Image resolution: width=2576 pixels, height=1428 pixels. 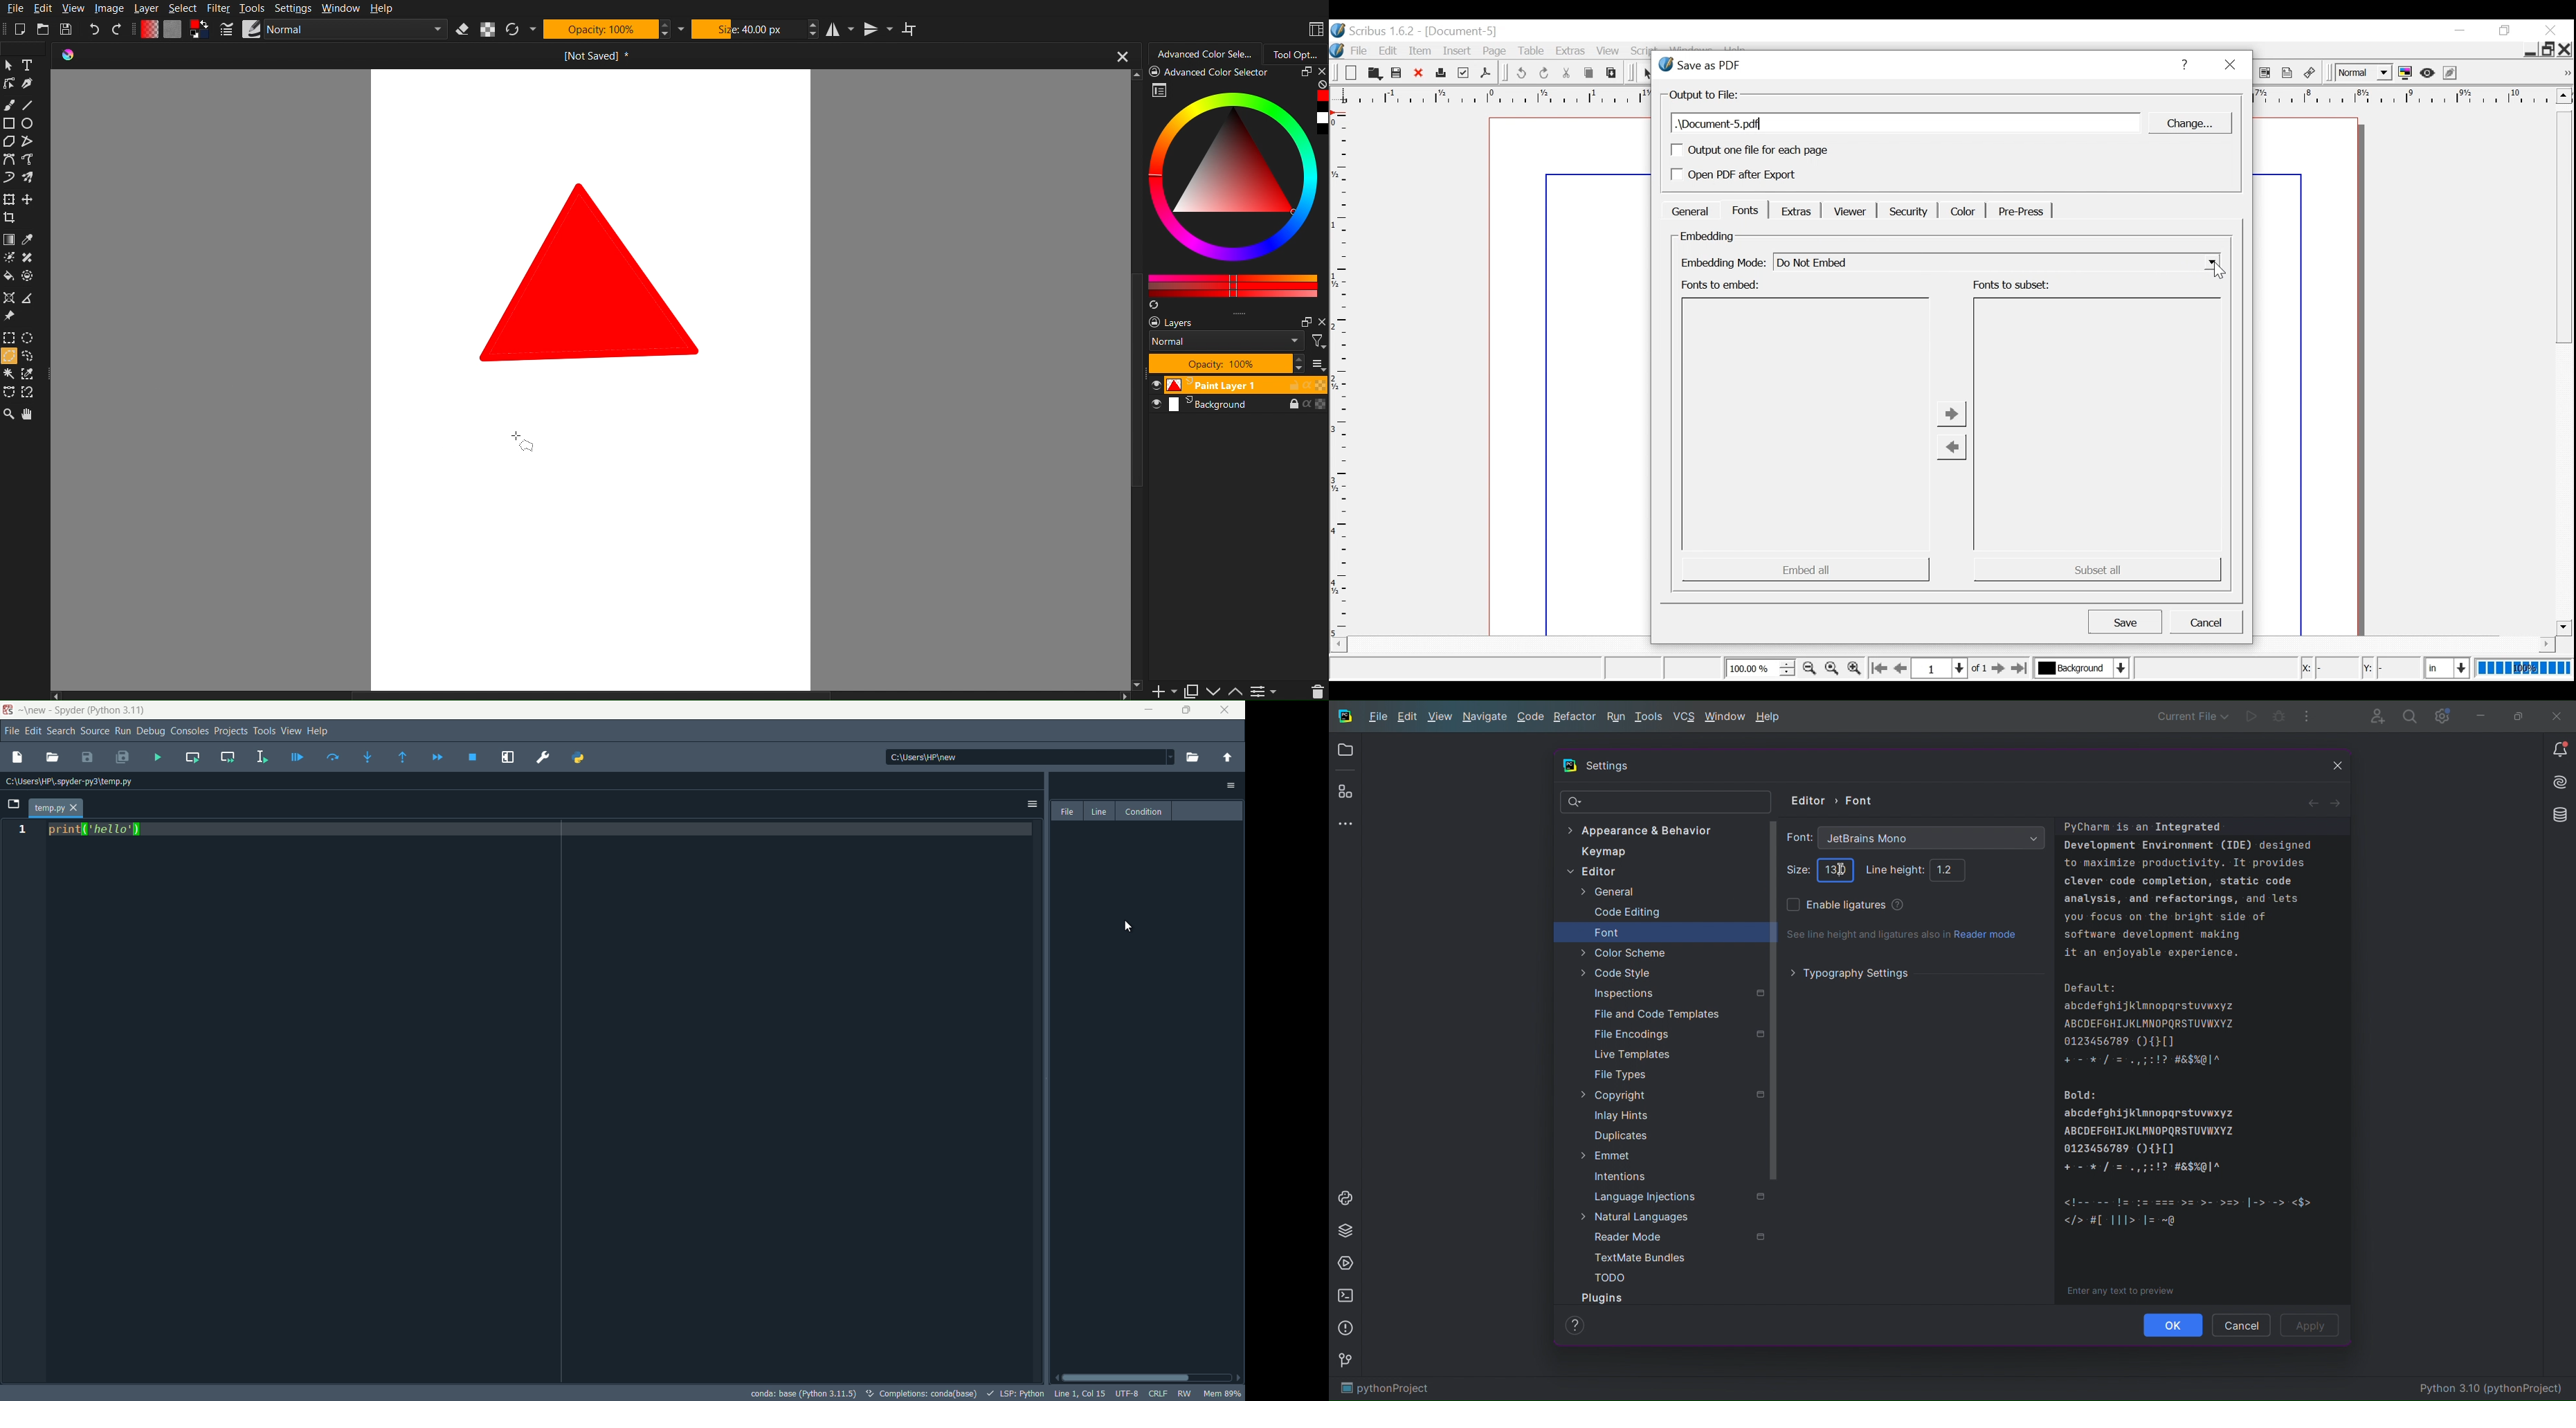 I want to click on Spyder, so click(x=67, y=712).